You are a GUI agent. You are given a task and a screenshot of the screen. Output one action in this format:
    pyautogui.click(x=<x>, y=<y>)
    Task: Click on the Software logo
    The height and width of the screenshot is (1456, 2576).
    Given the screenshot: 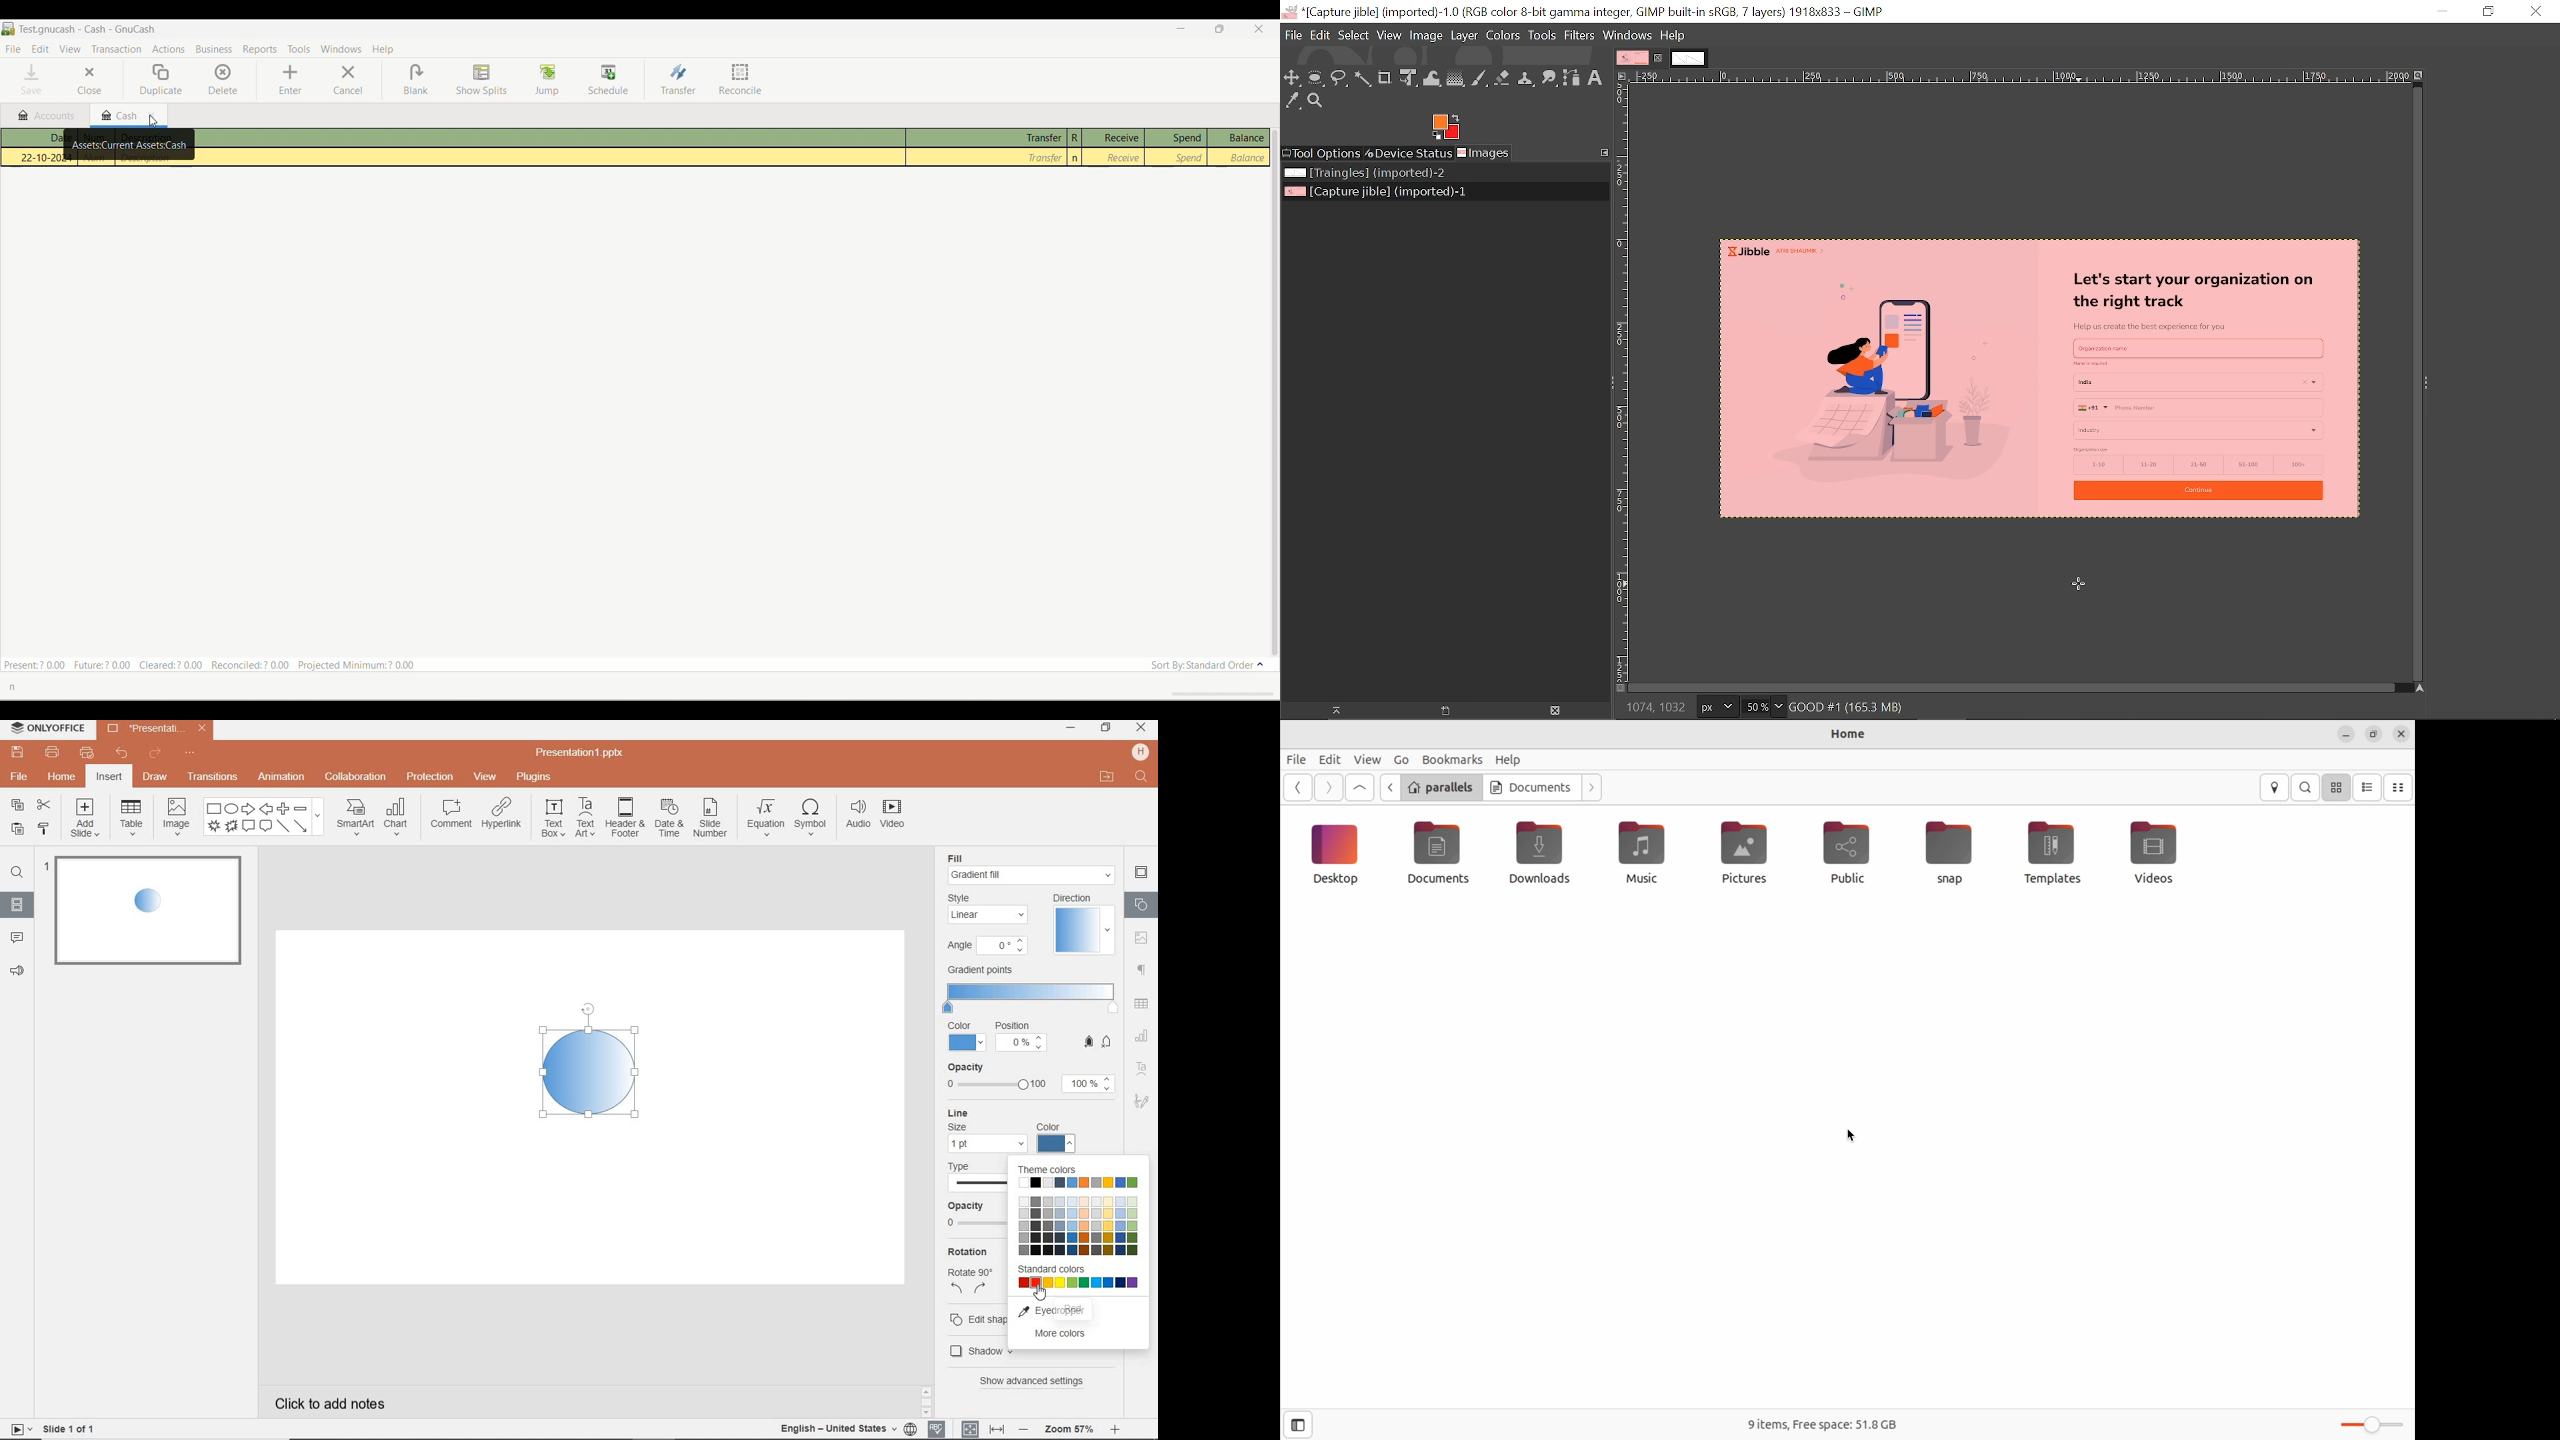 What is the action you would take?
    pyautogui.click(x=9, y=29)
    